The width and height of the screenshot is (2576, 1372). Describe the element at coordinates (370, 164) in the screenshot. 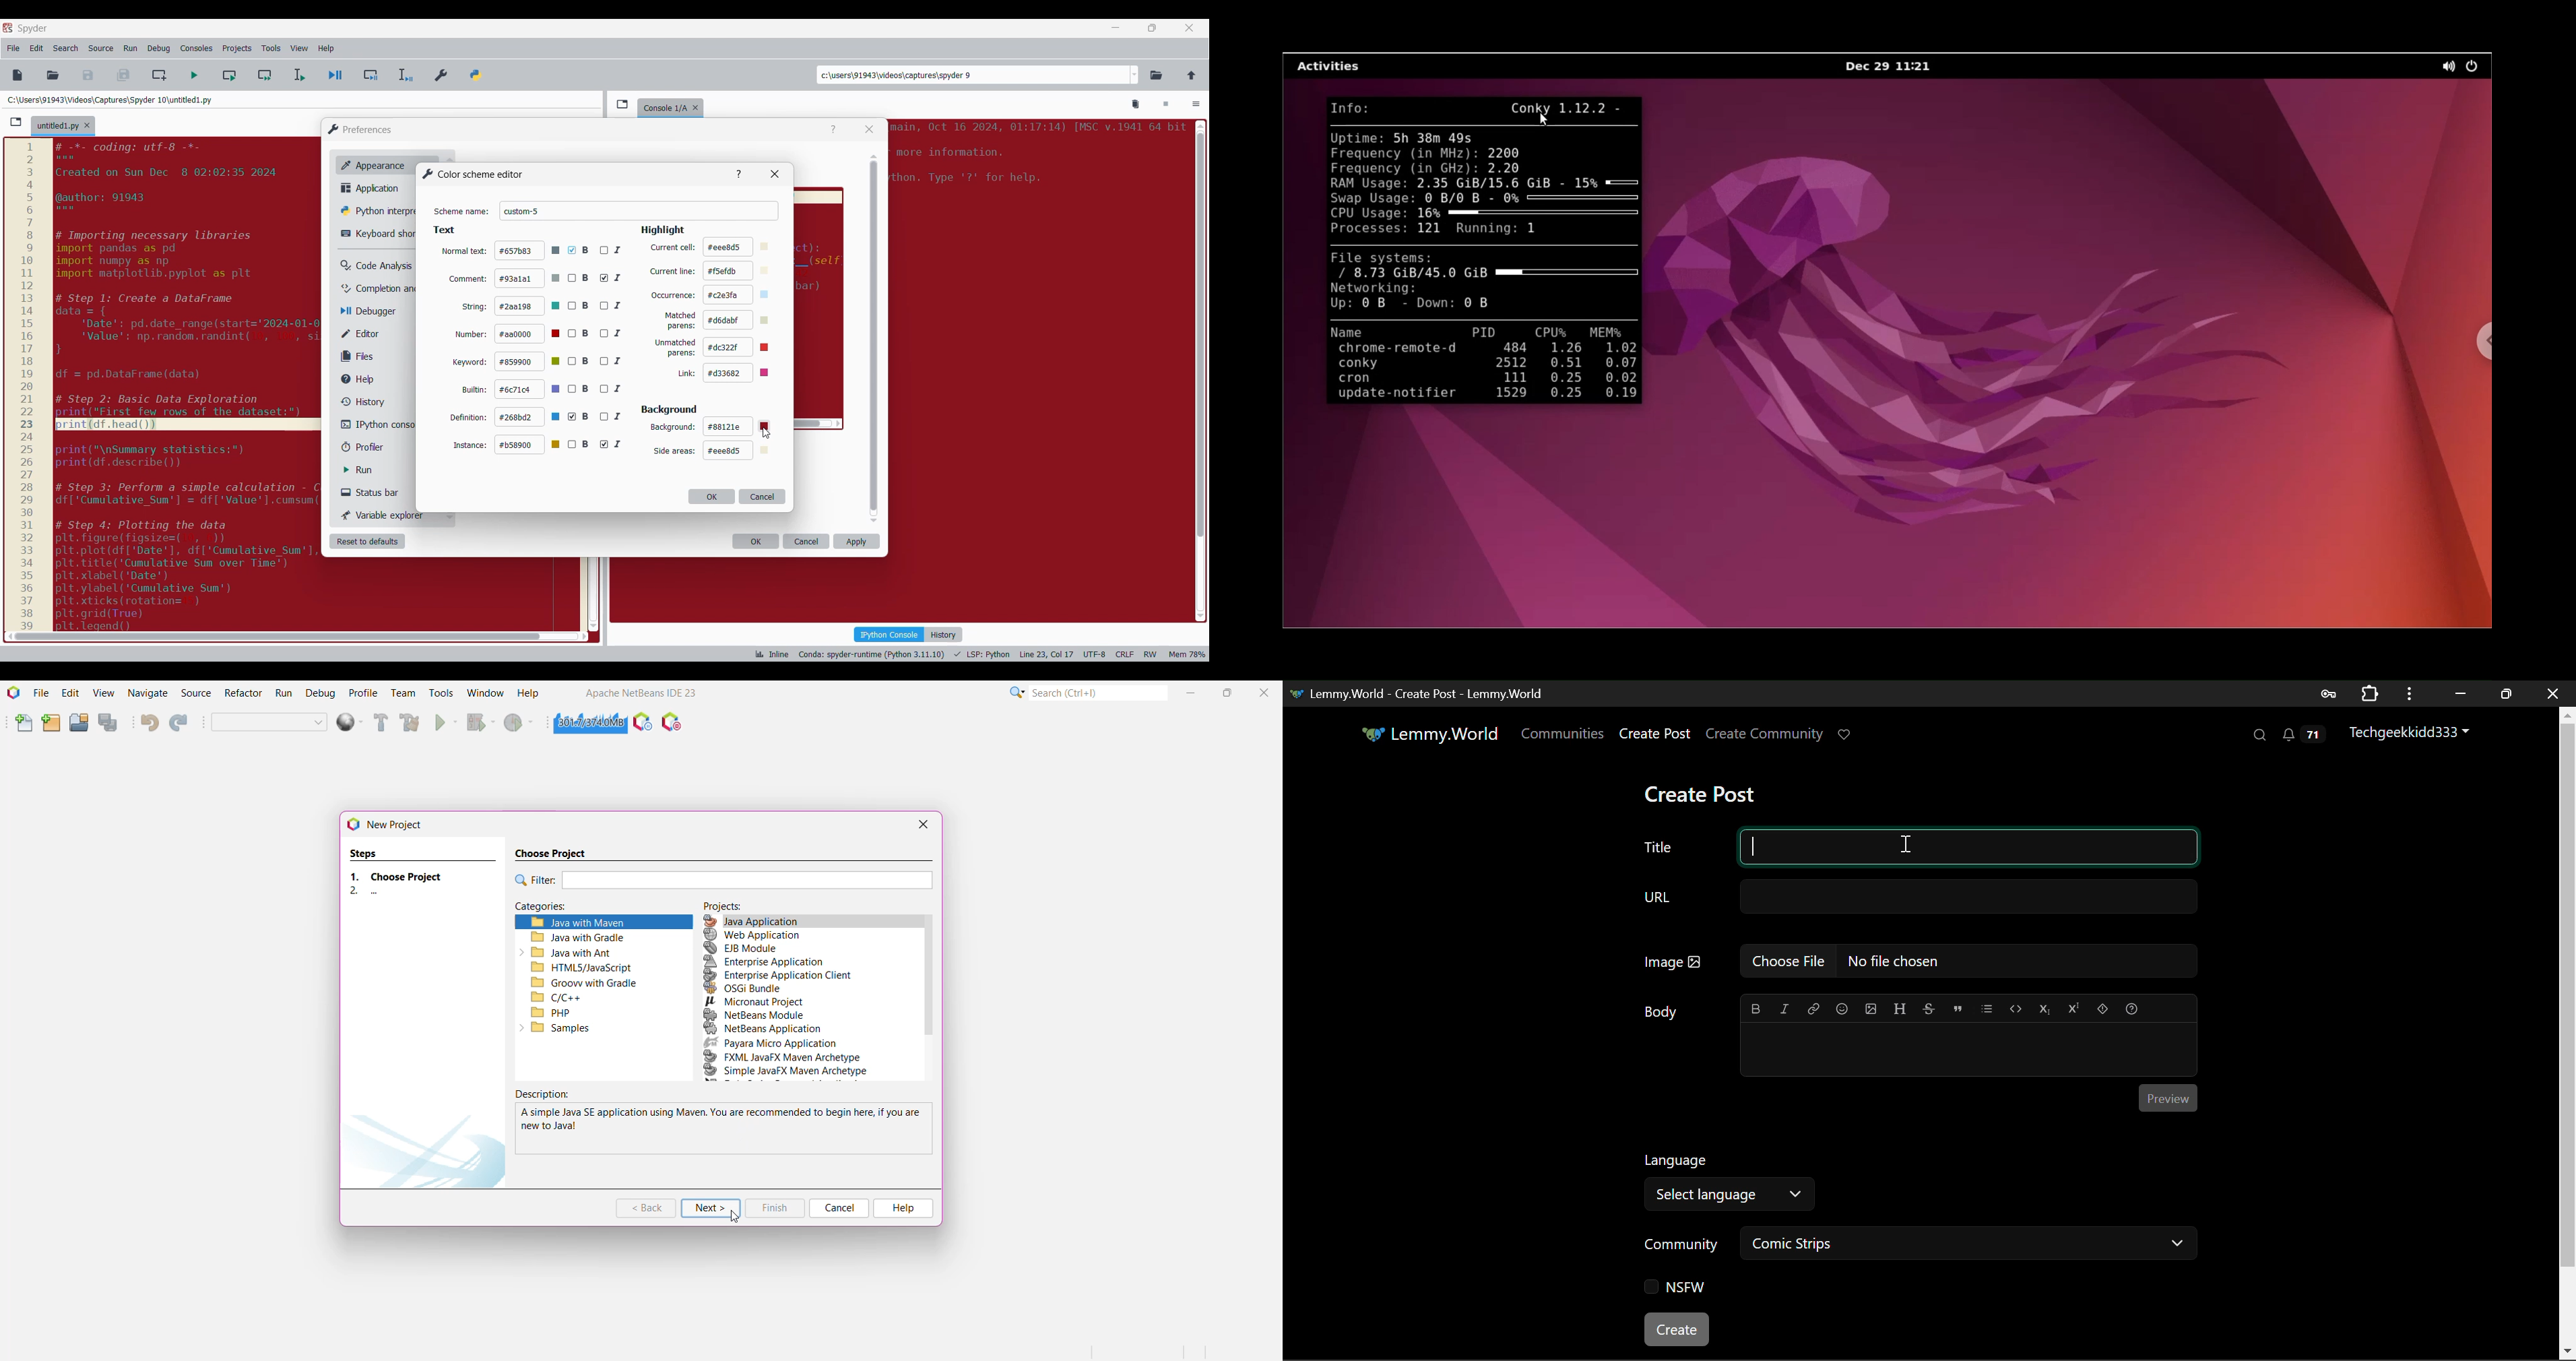

I see `Appearance, current selection highlighted` at that location.